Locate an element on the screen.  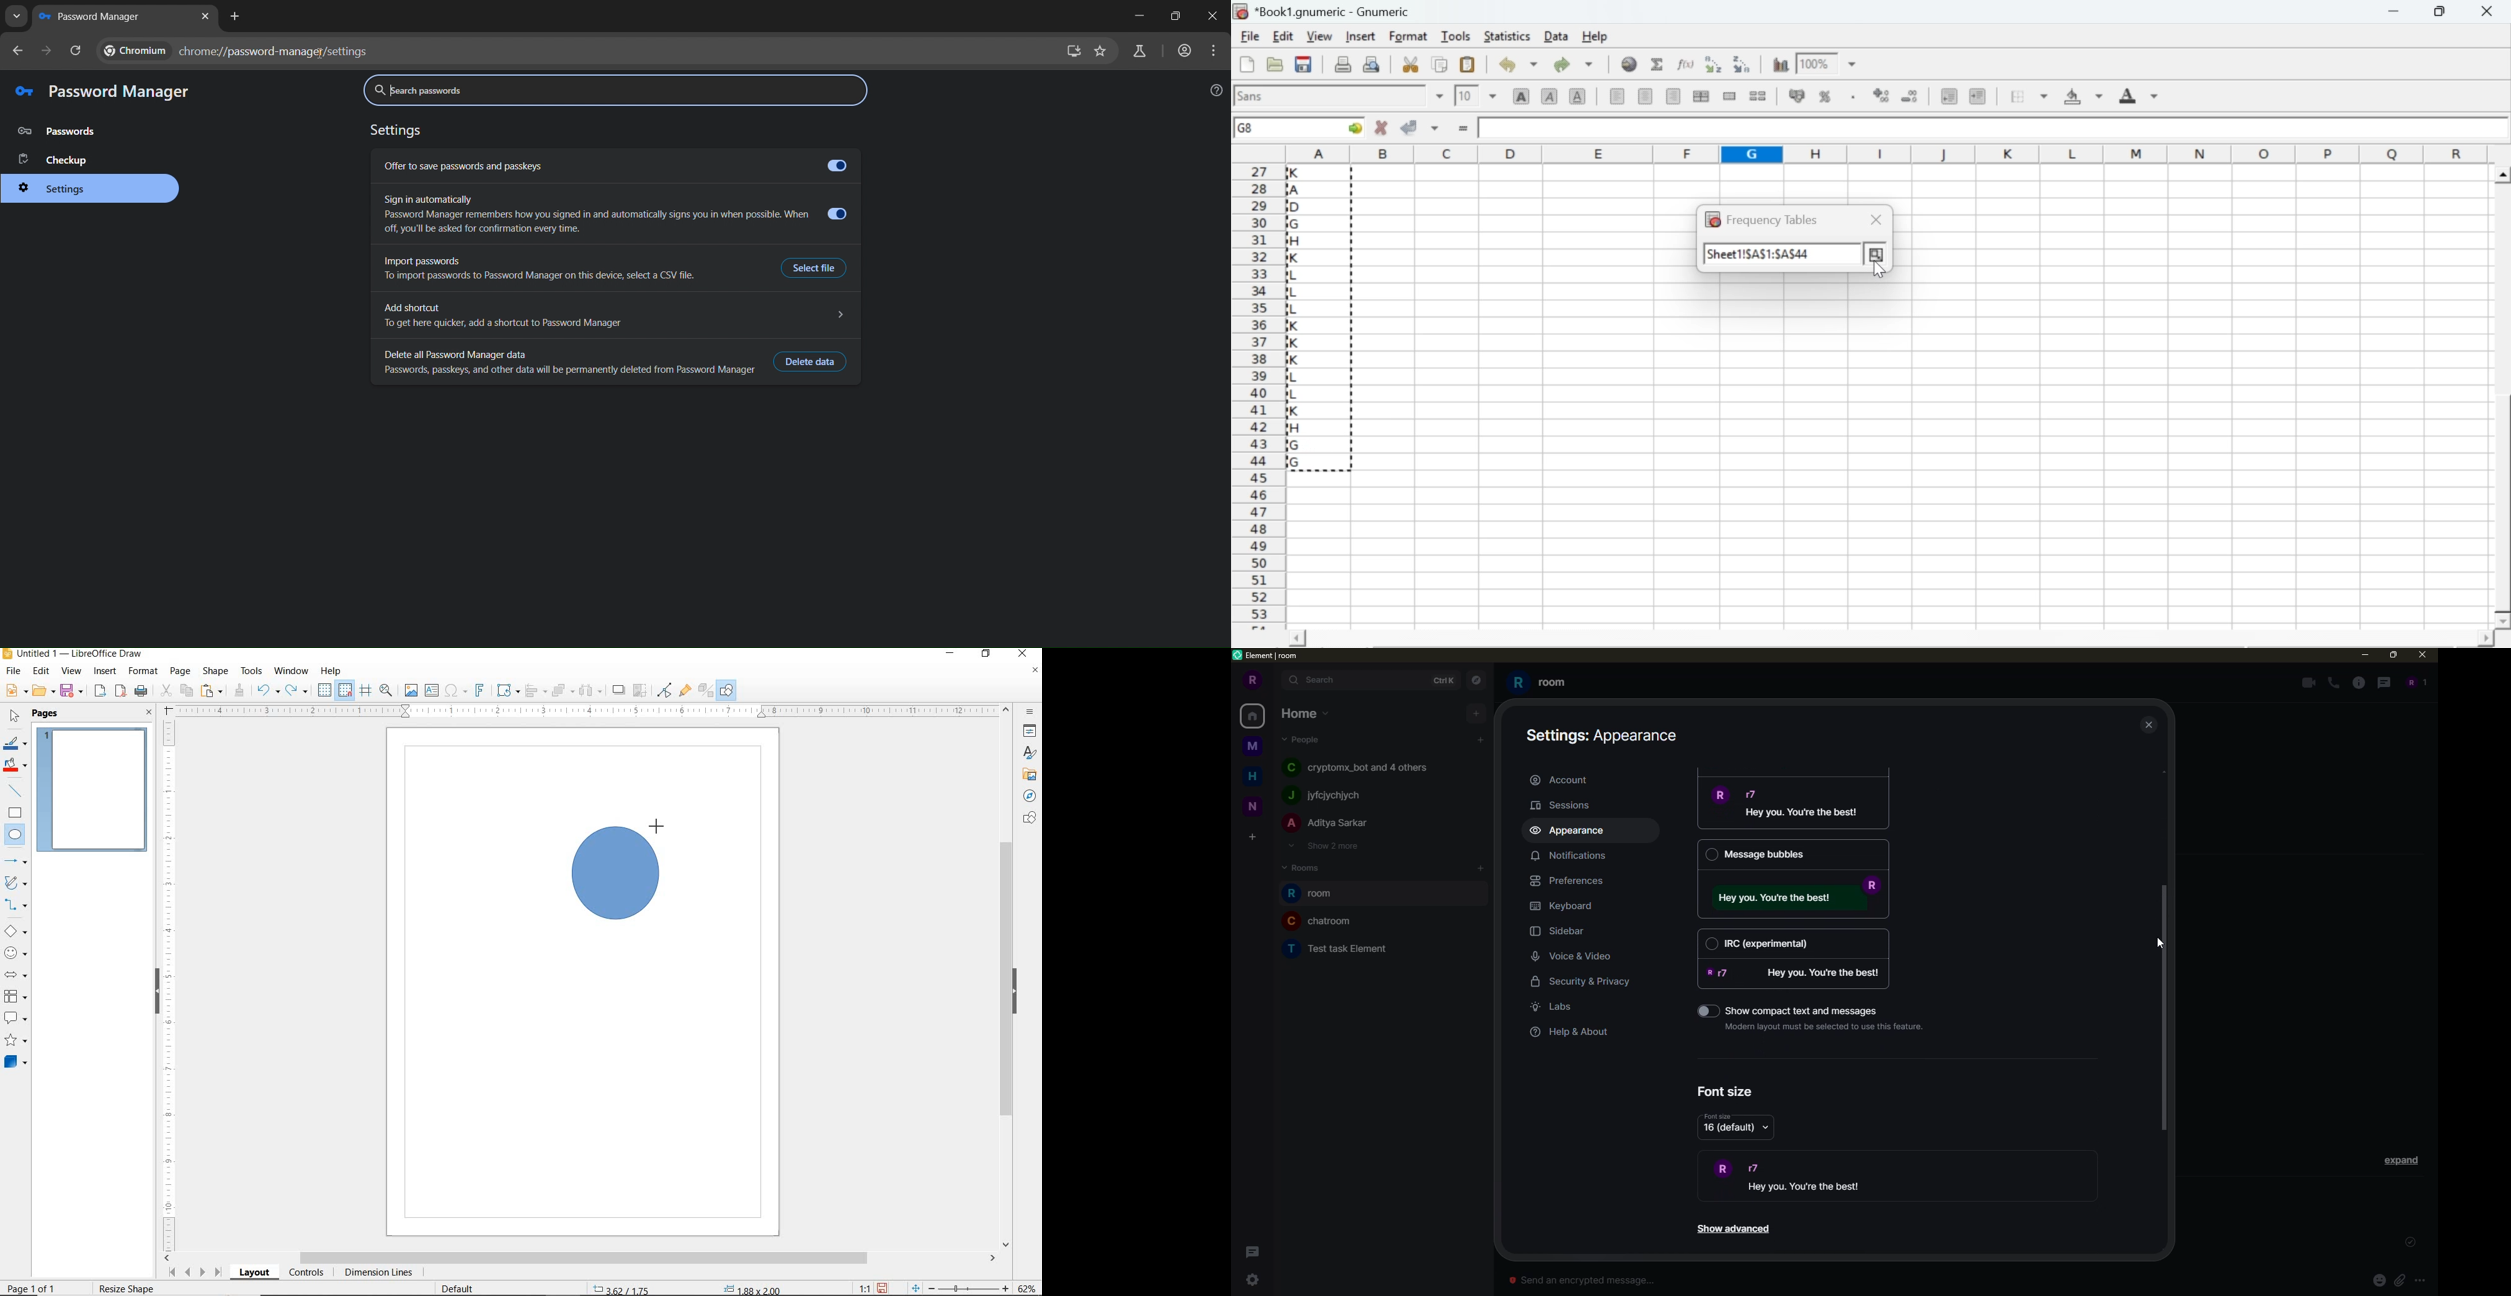
SHOW DRAW FUNCTONS is located at coordinates (727, 690).